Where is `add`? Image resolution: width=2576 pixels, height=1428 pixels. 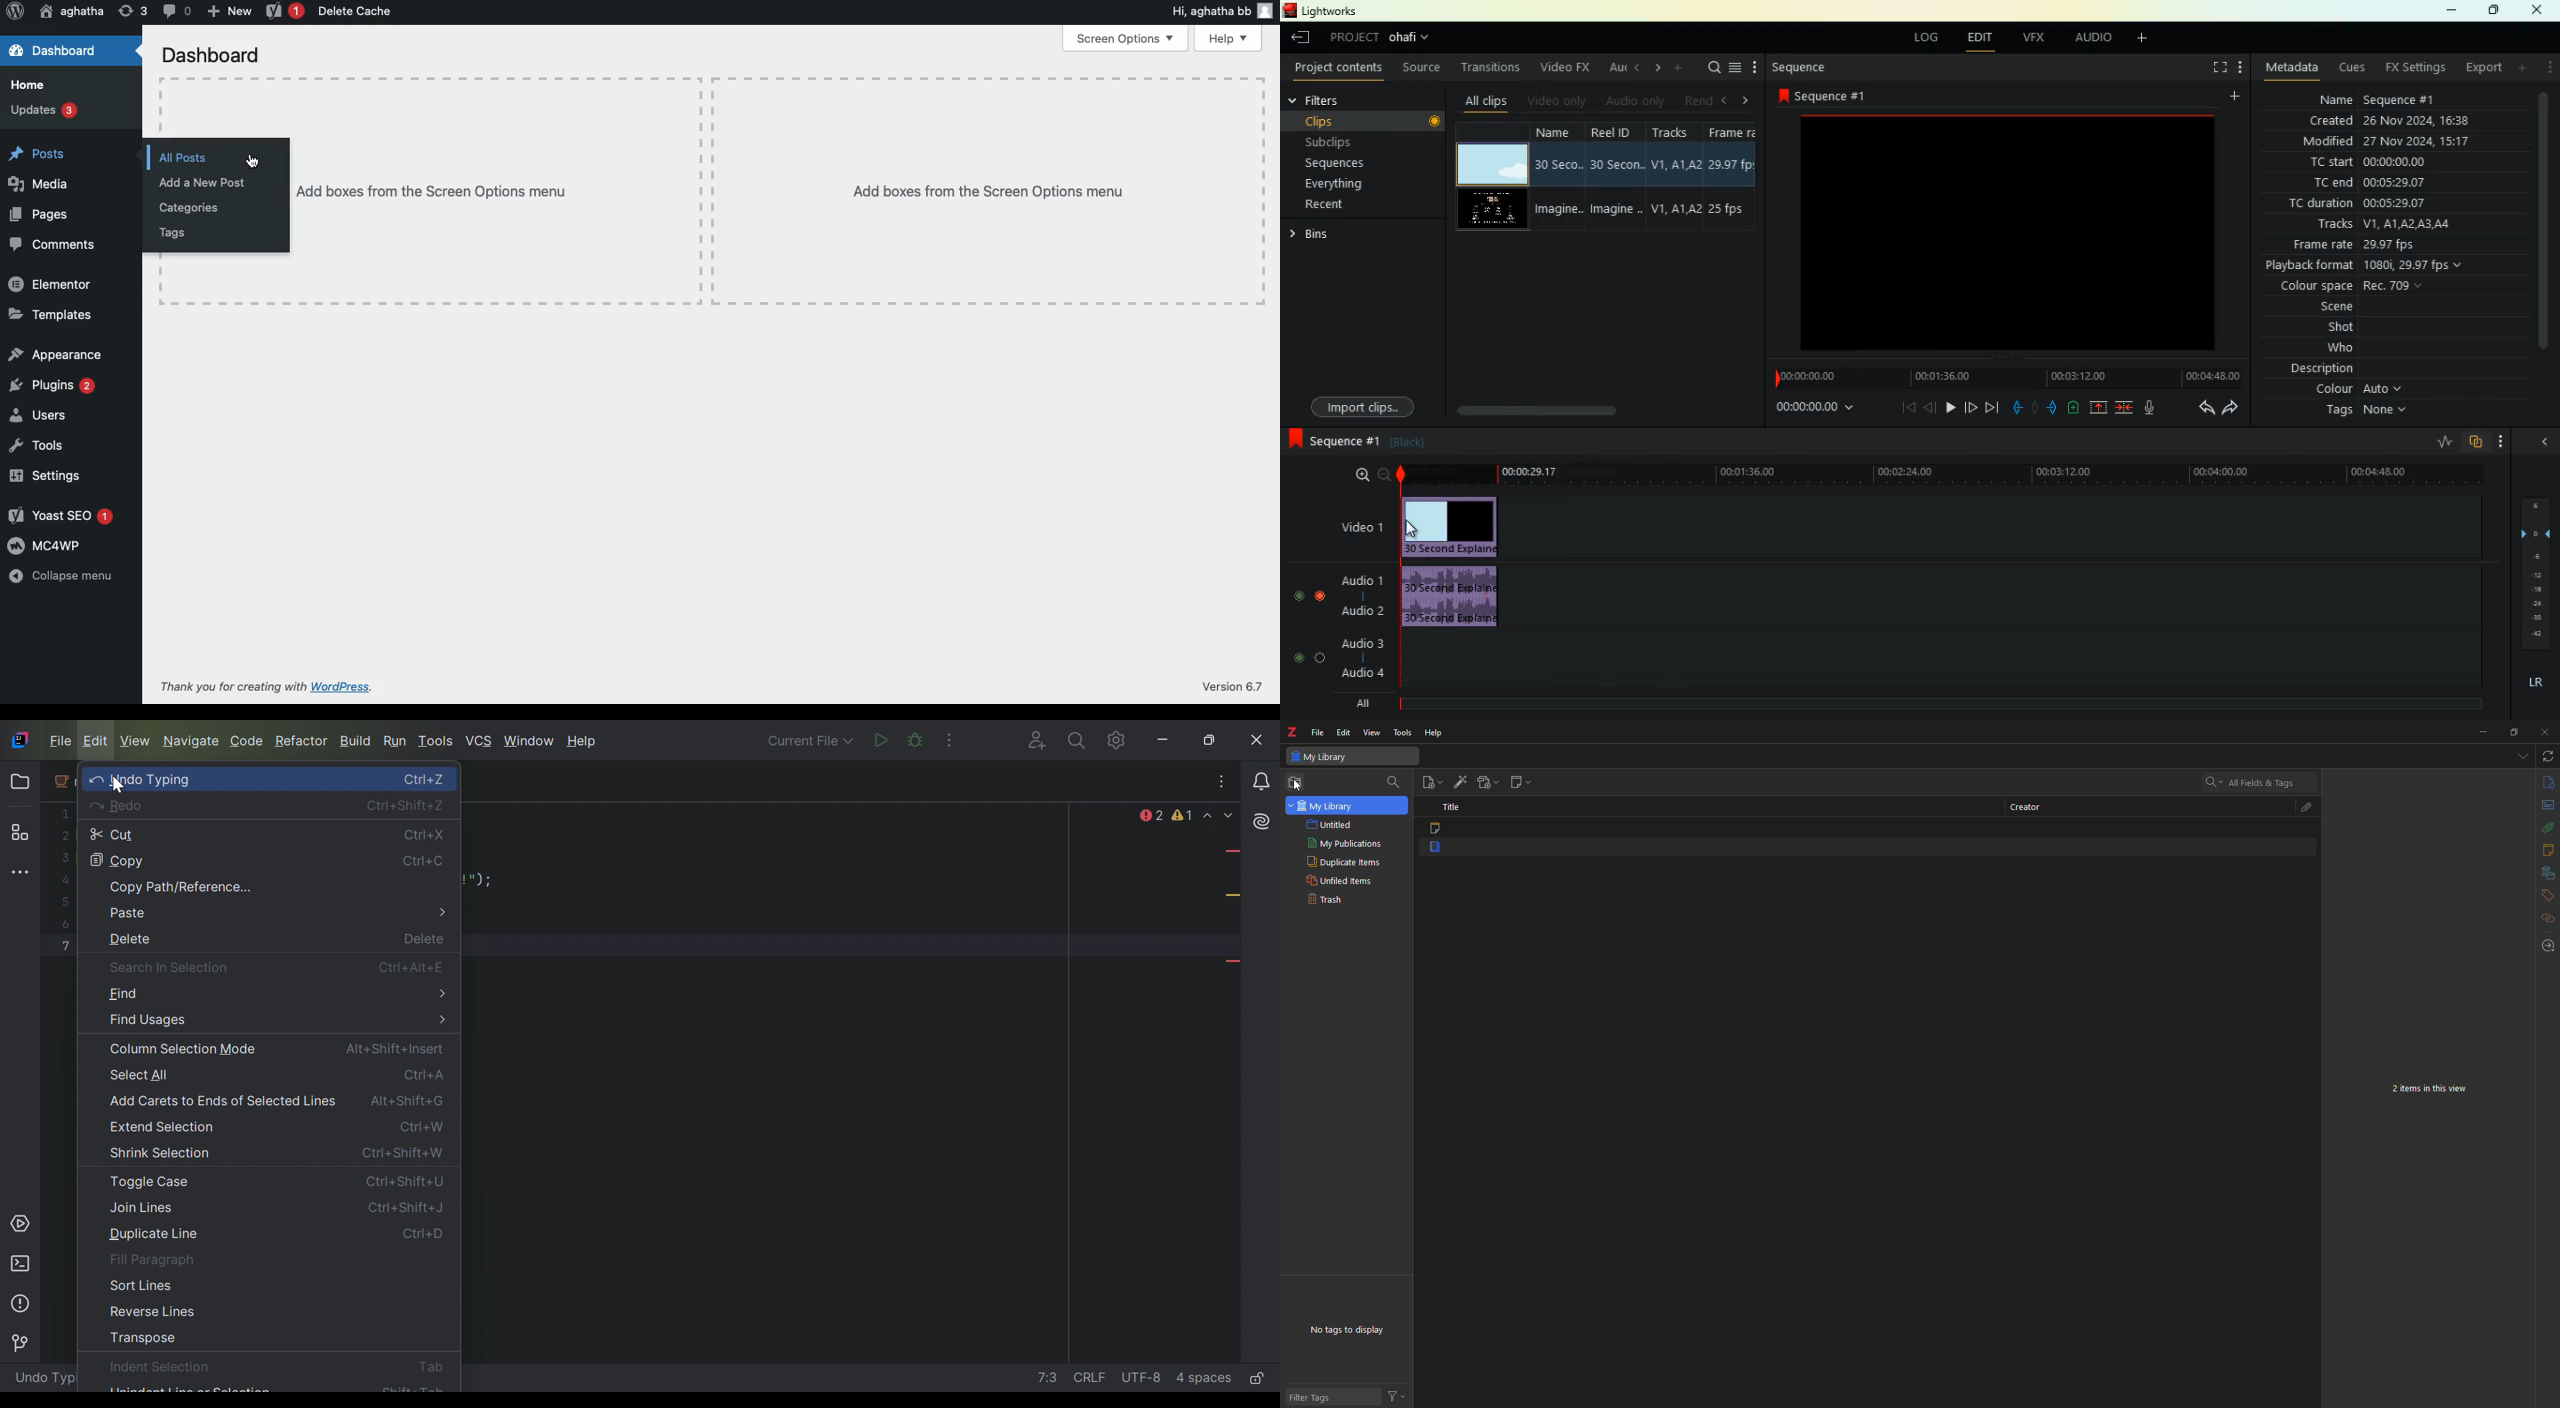
add is located at coordinates (2524, 67).